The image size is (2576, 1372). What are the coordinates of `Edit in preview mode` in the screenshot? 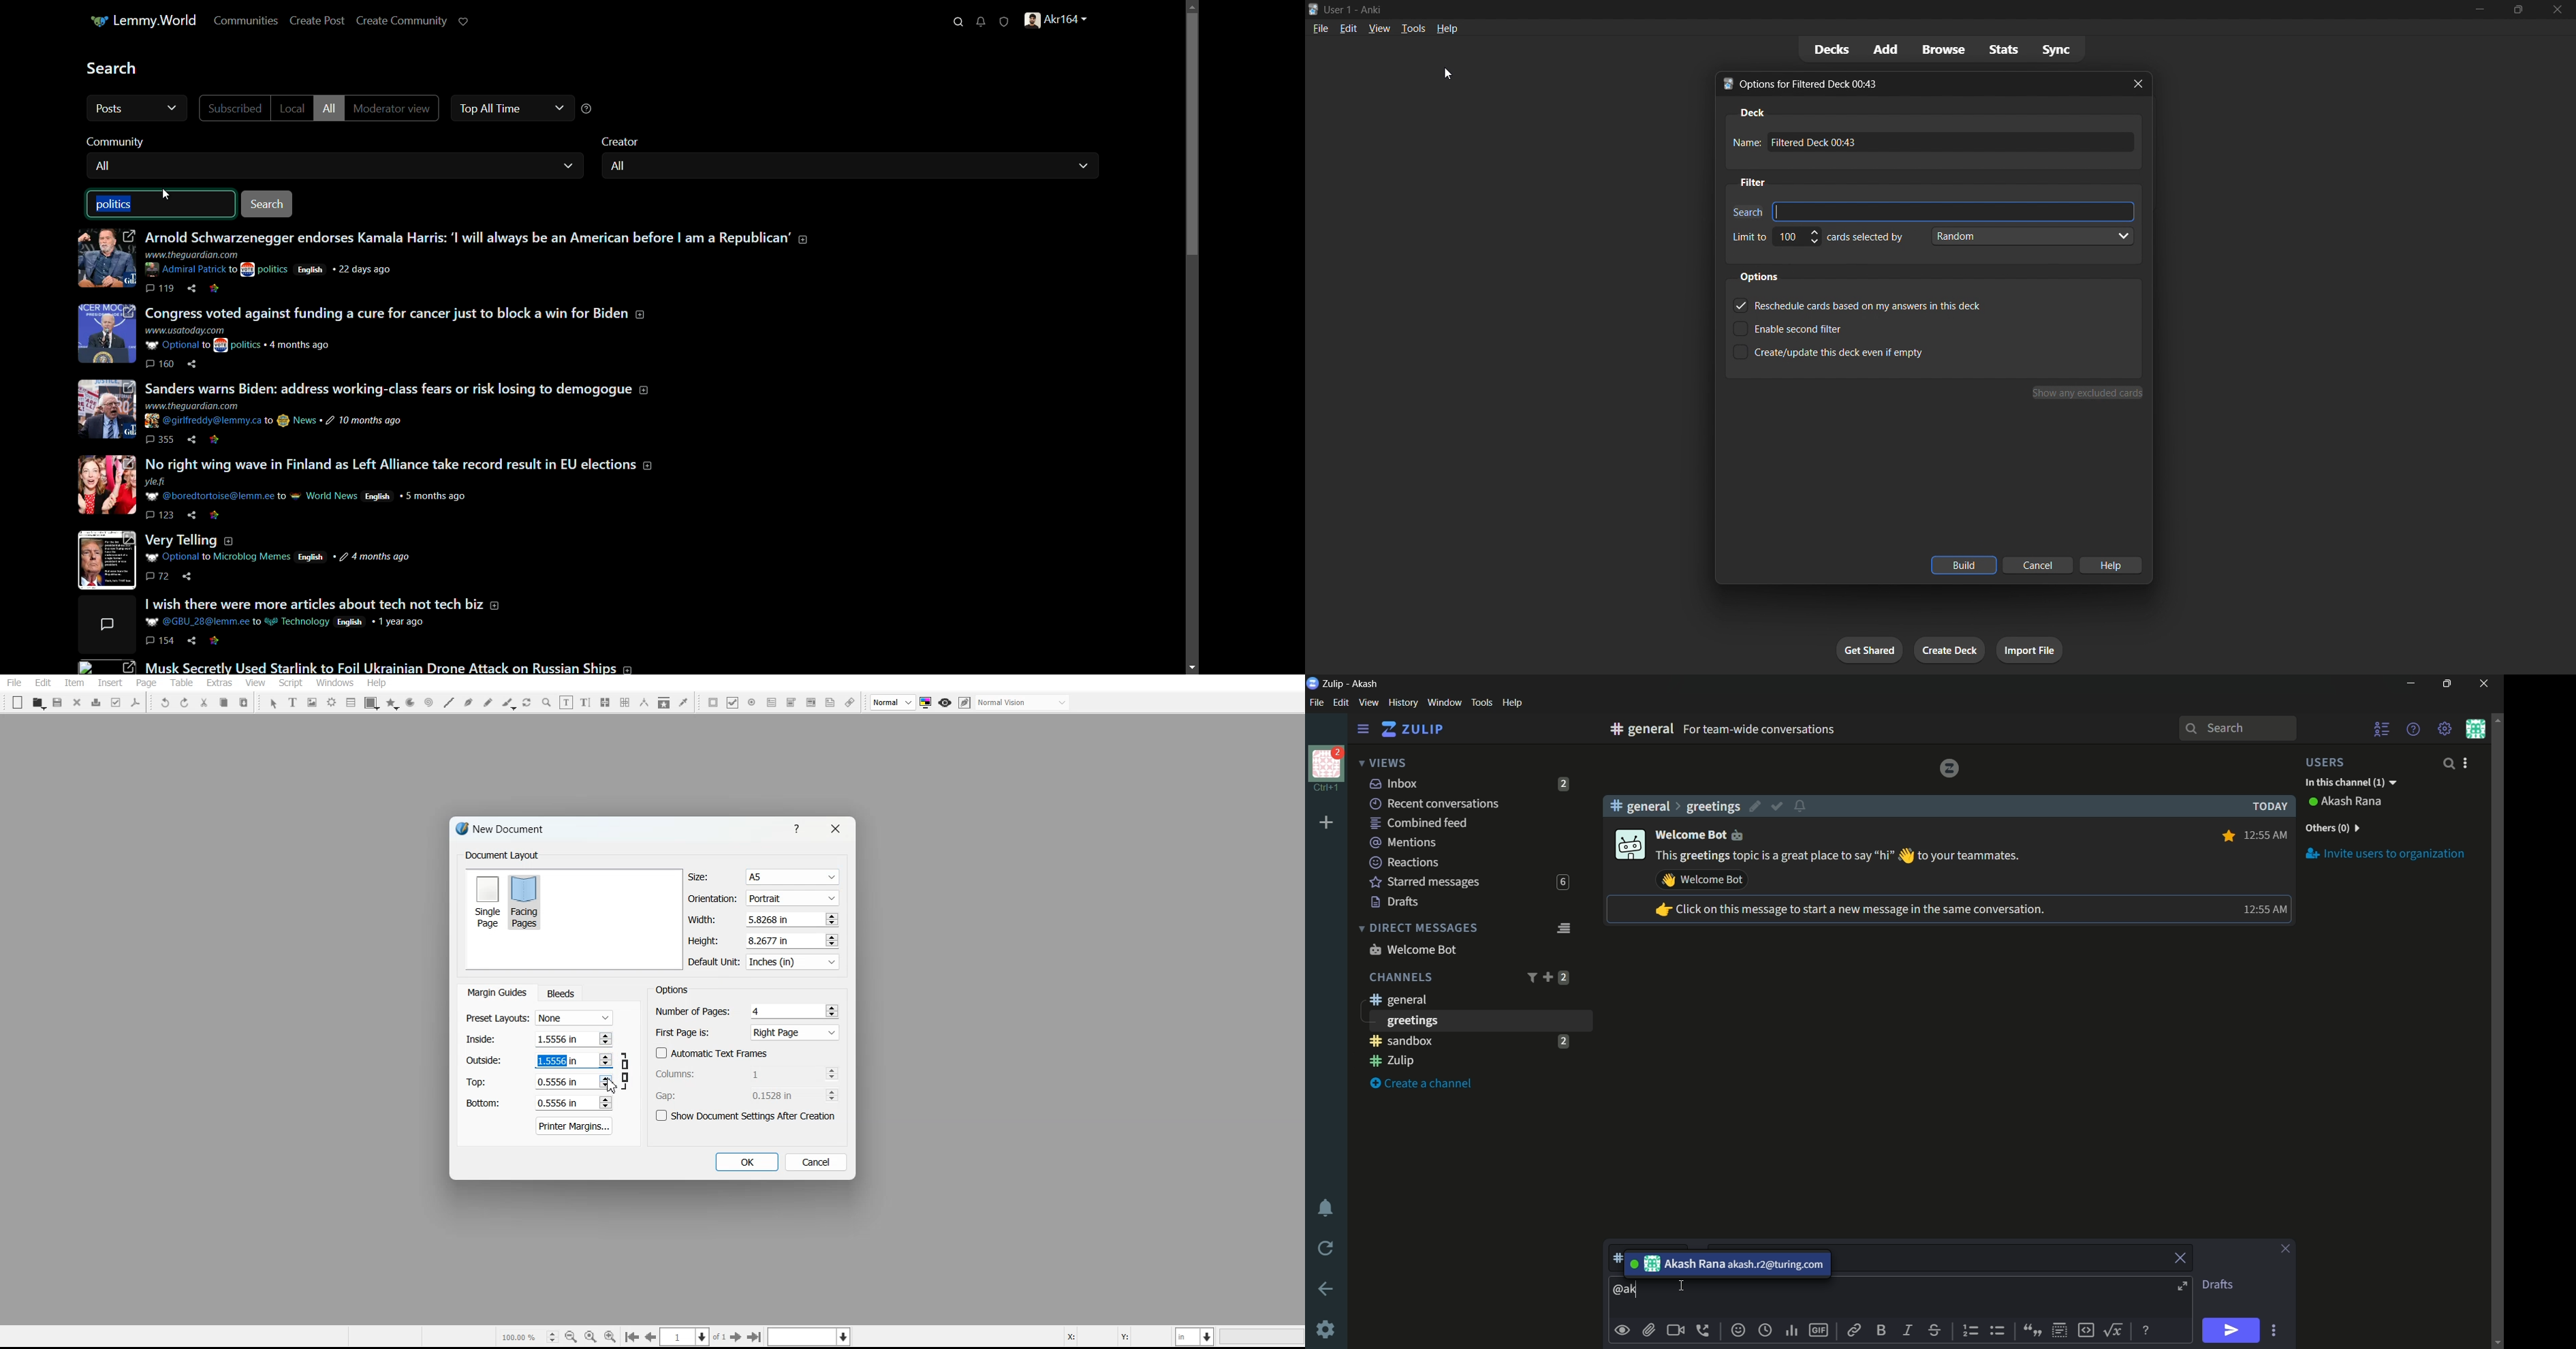 It's located at (965, 702).